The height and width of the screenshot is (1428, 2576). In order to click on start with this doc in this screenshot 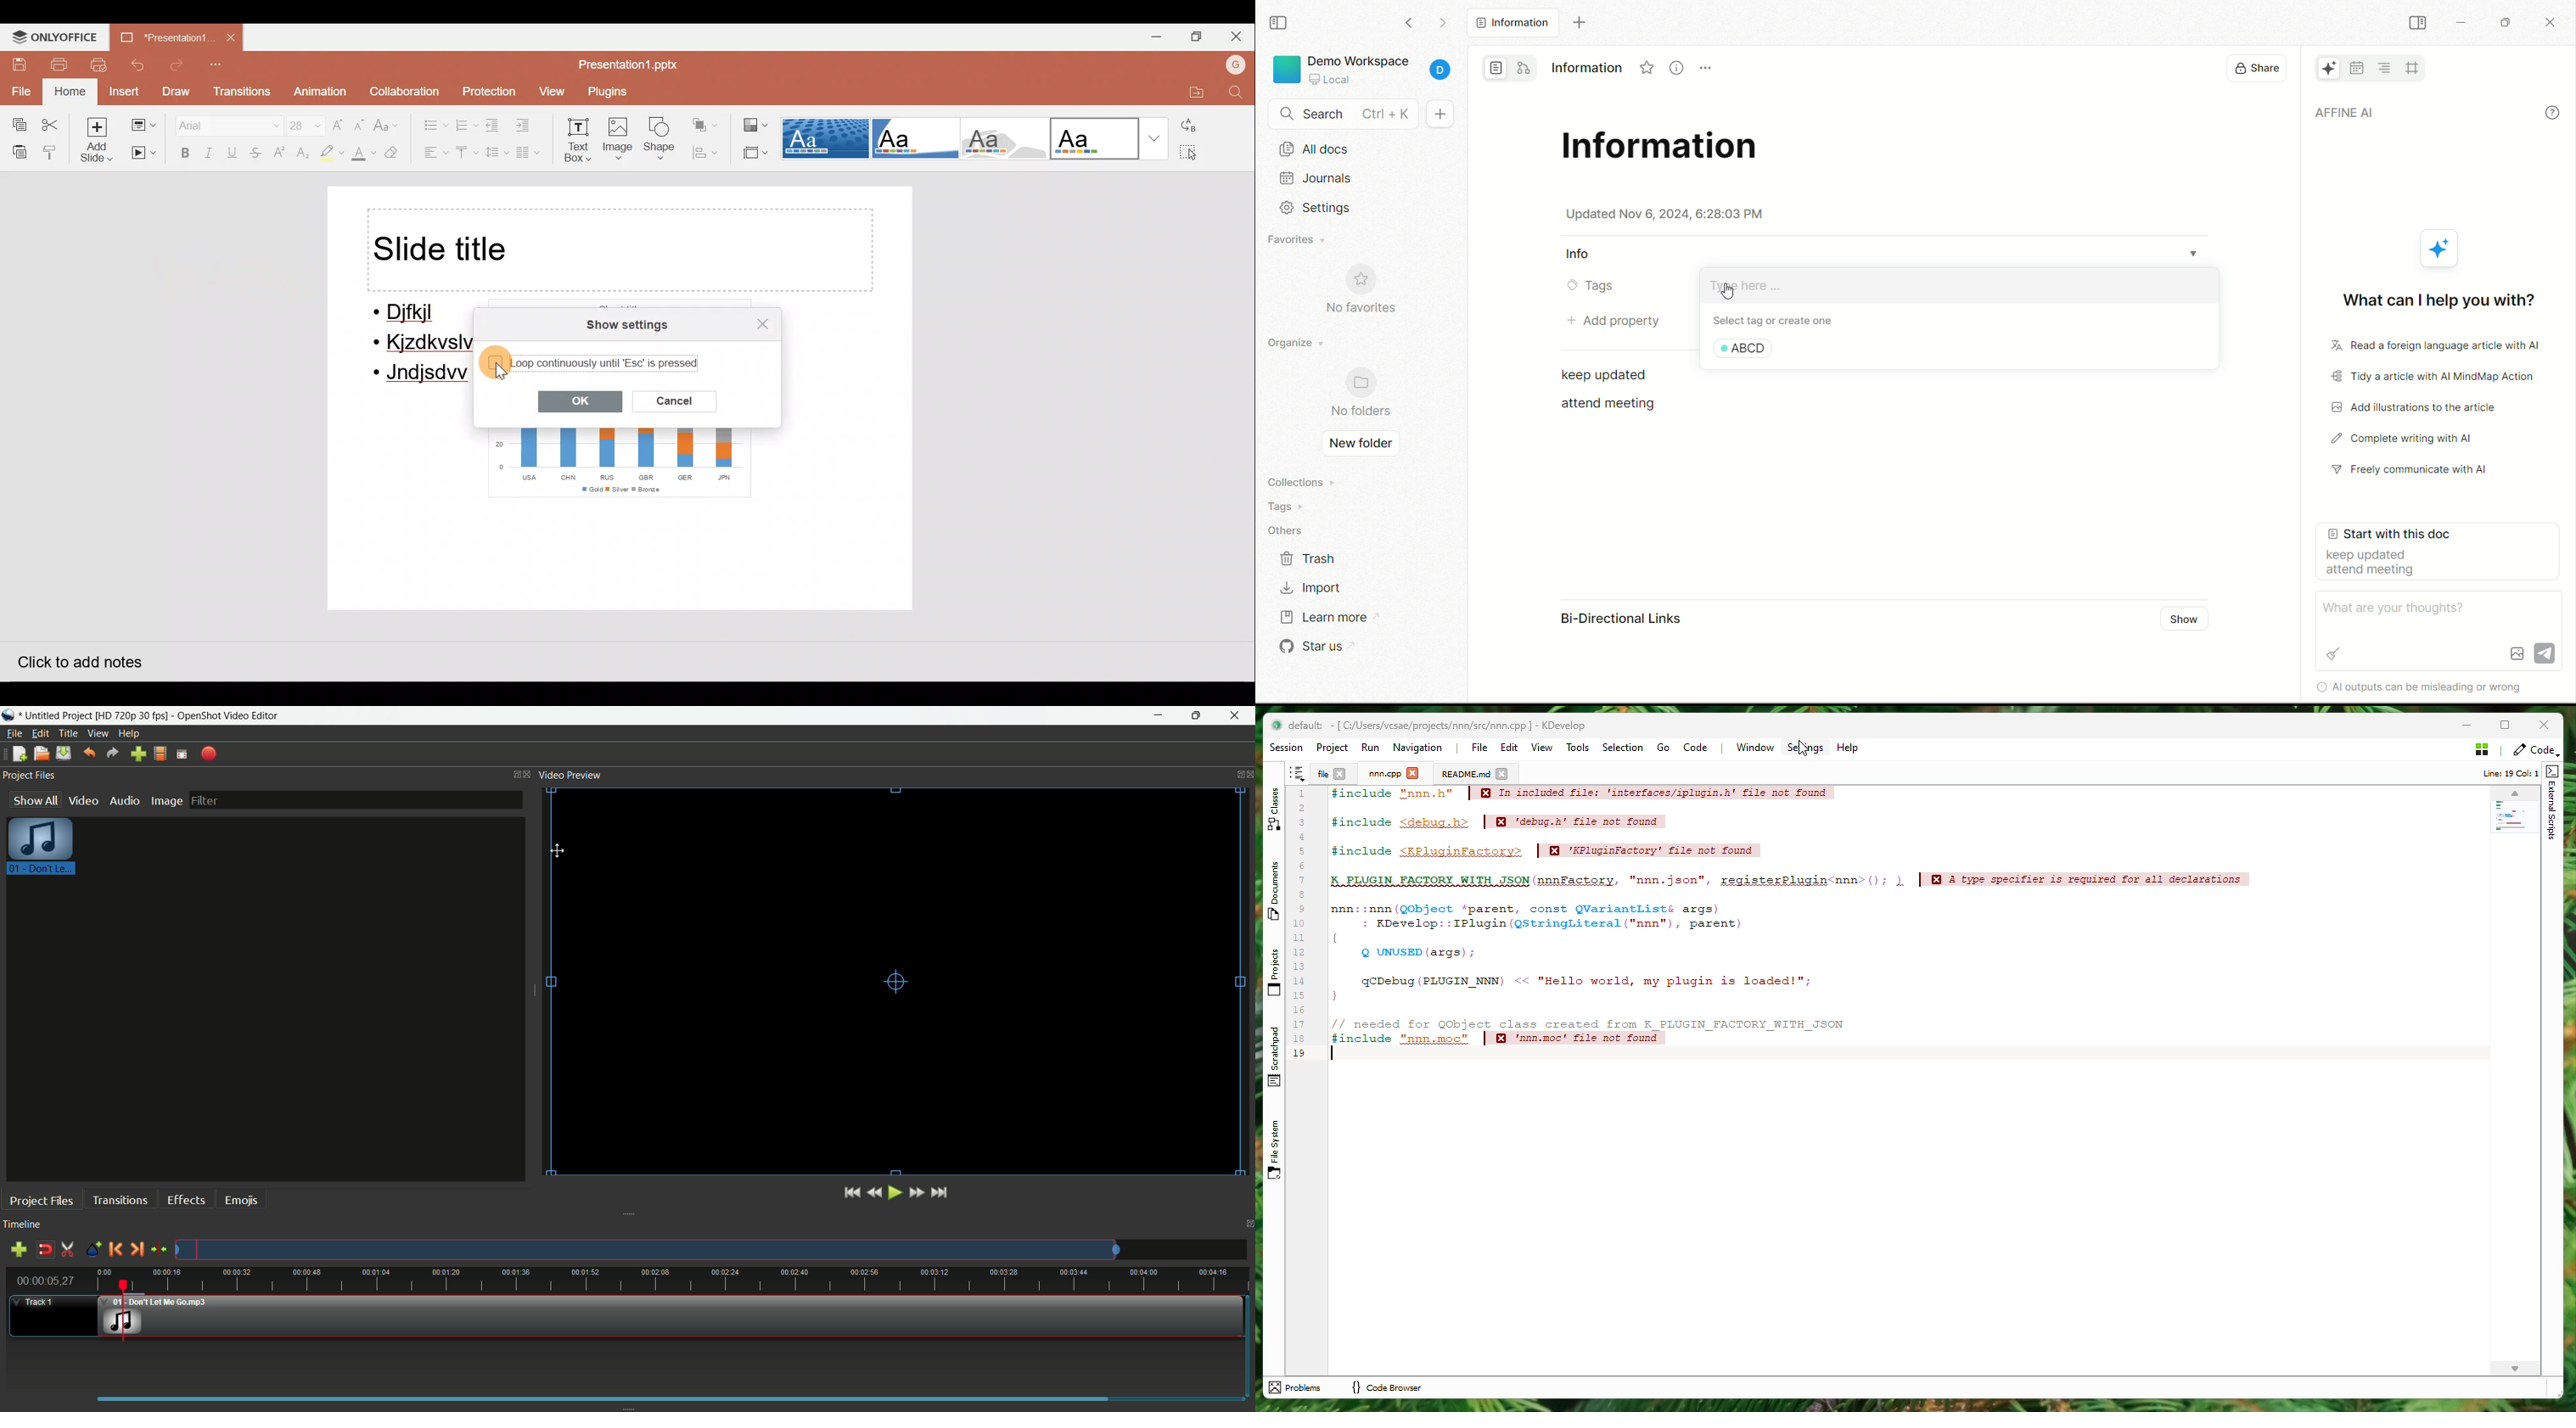, I will do `click(2440, 557)`.